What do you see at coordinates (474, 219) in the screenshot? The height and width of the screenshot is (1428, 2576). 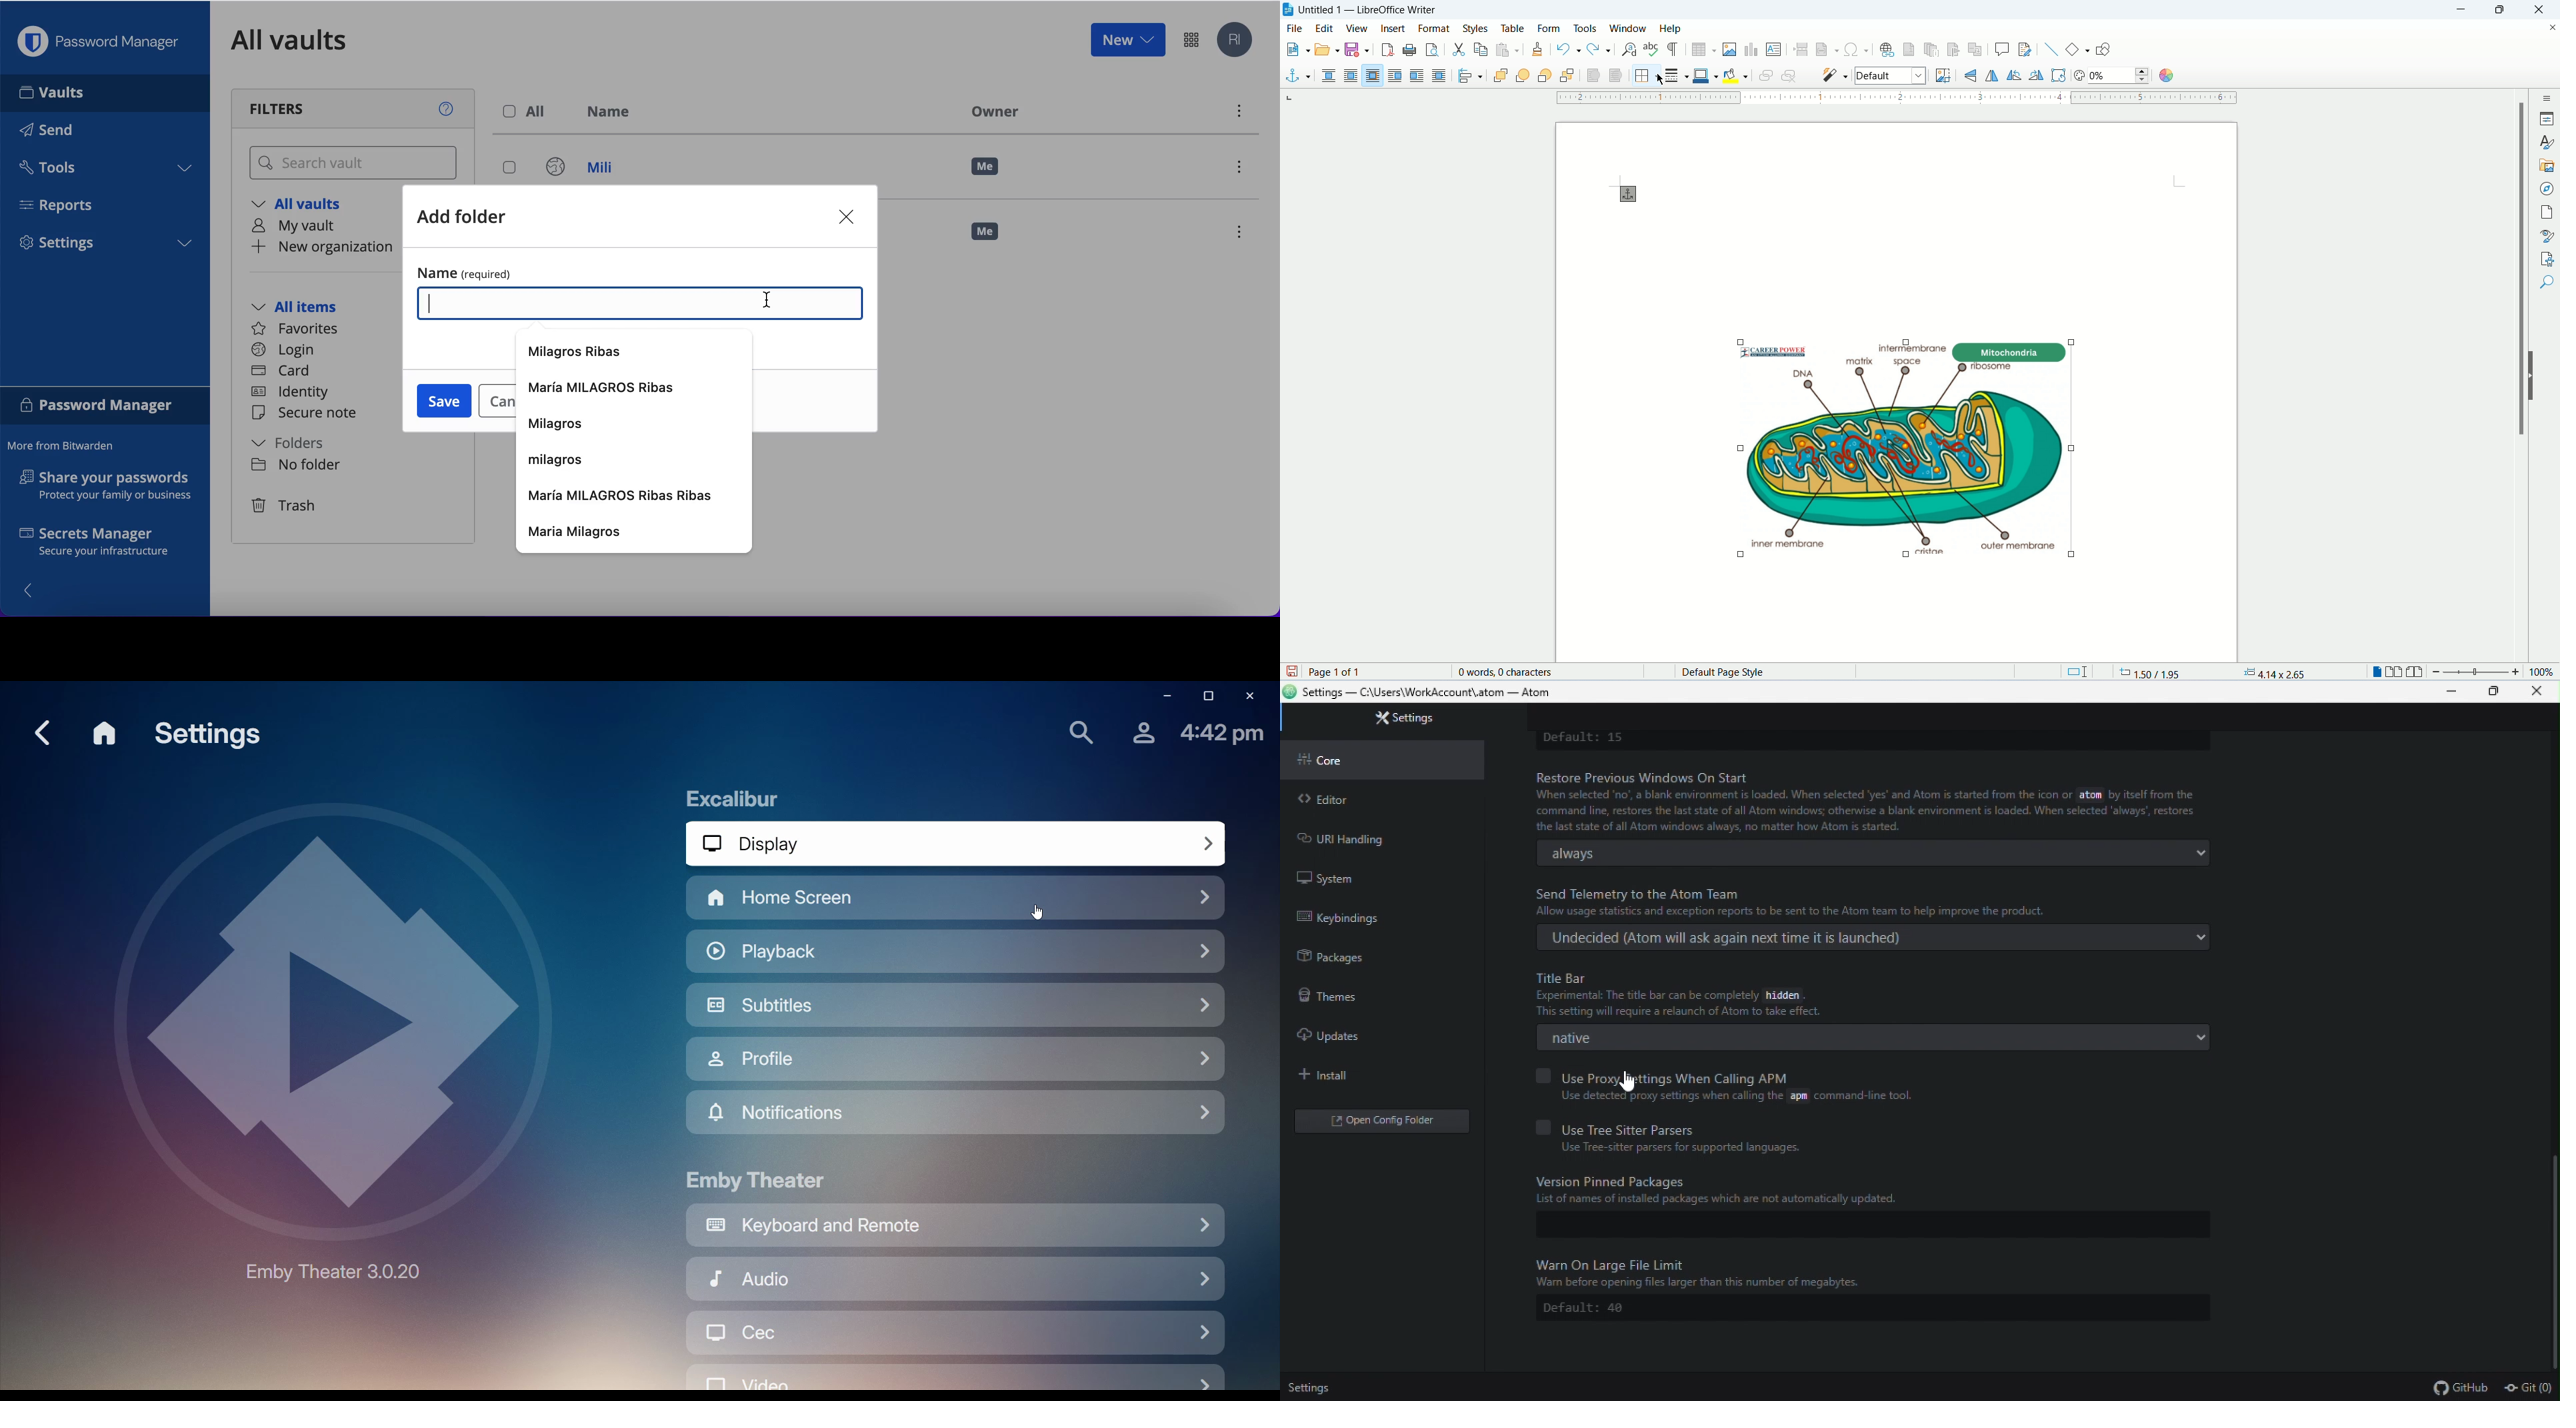 I see `add folder` at bounding box center [474, 219].